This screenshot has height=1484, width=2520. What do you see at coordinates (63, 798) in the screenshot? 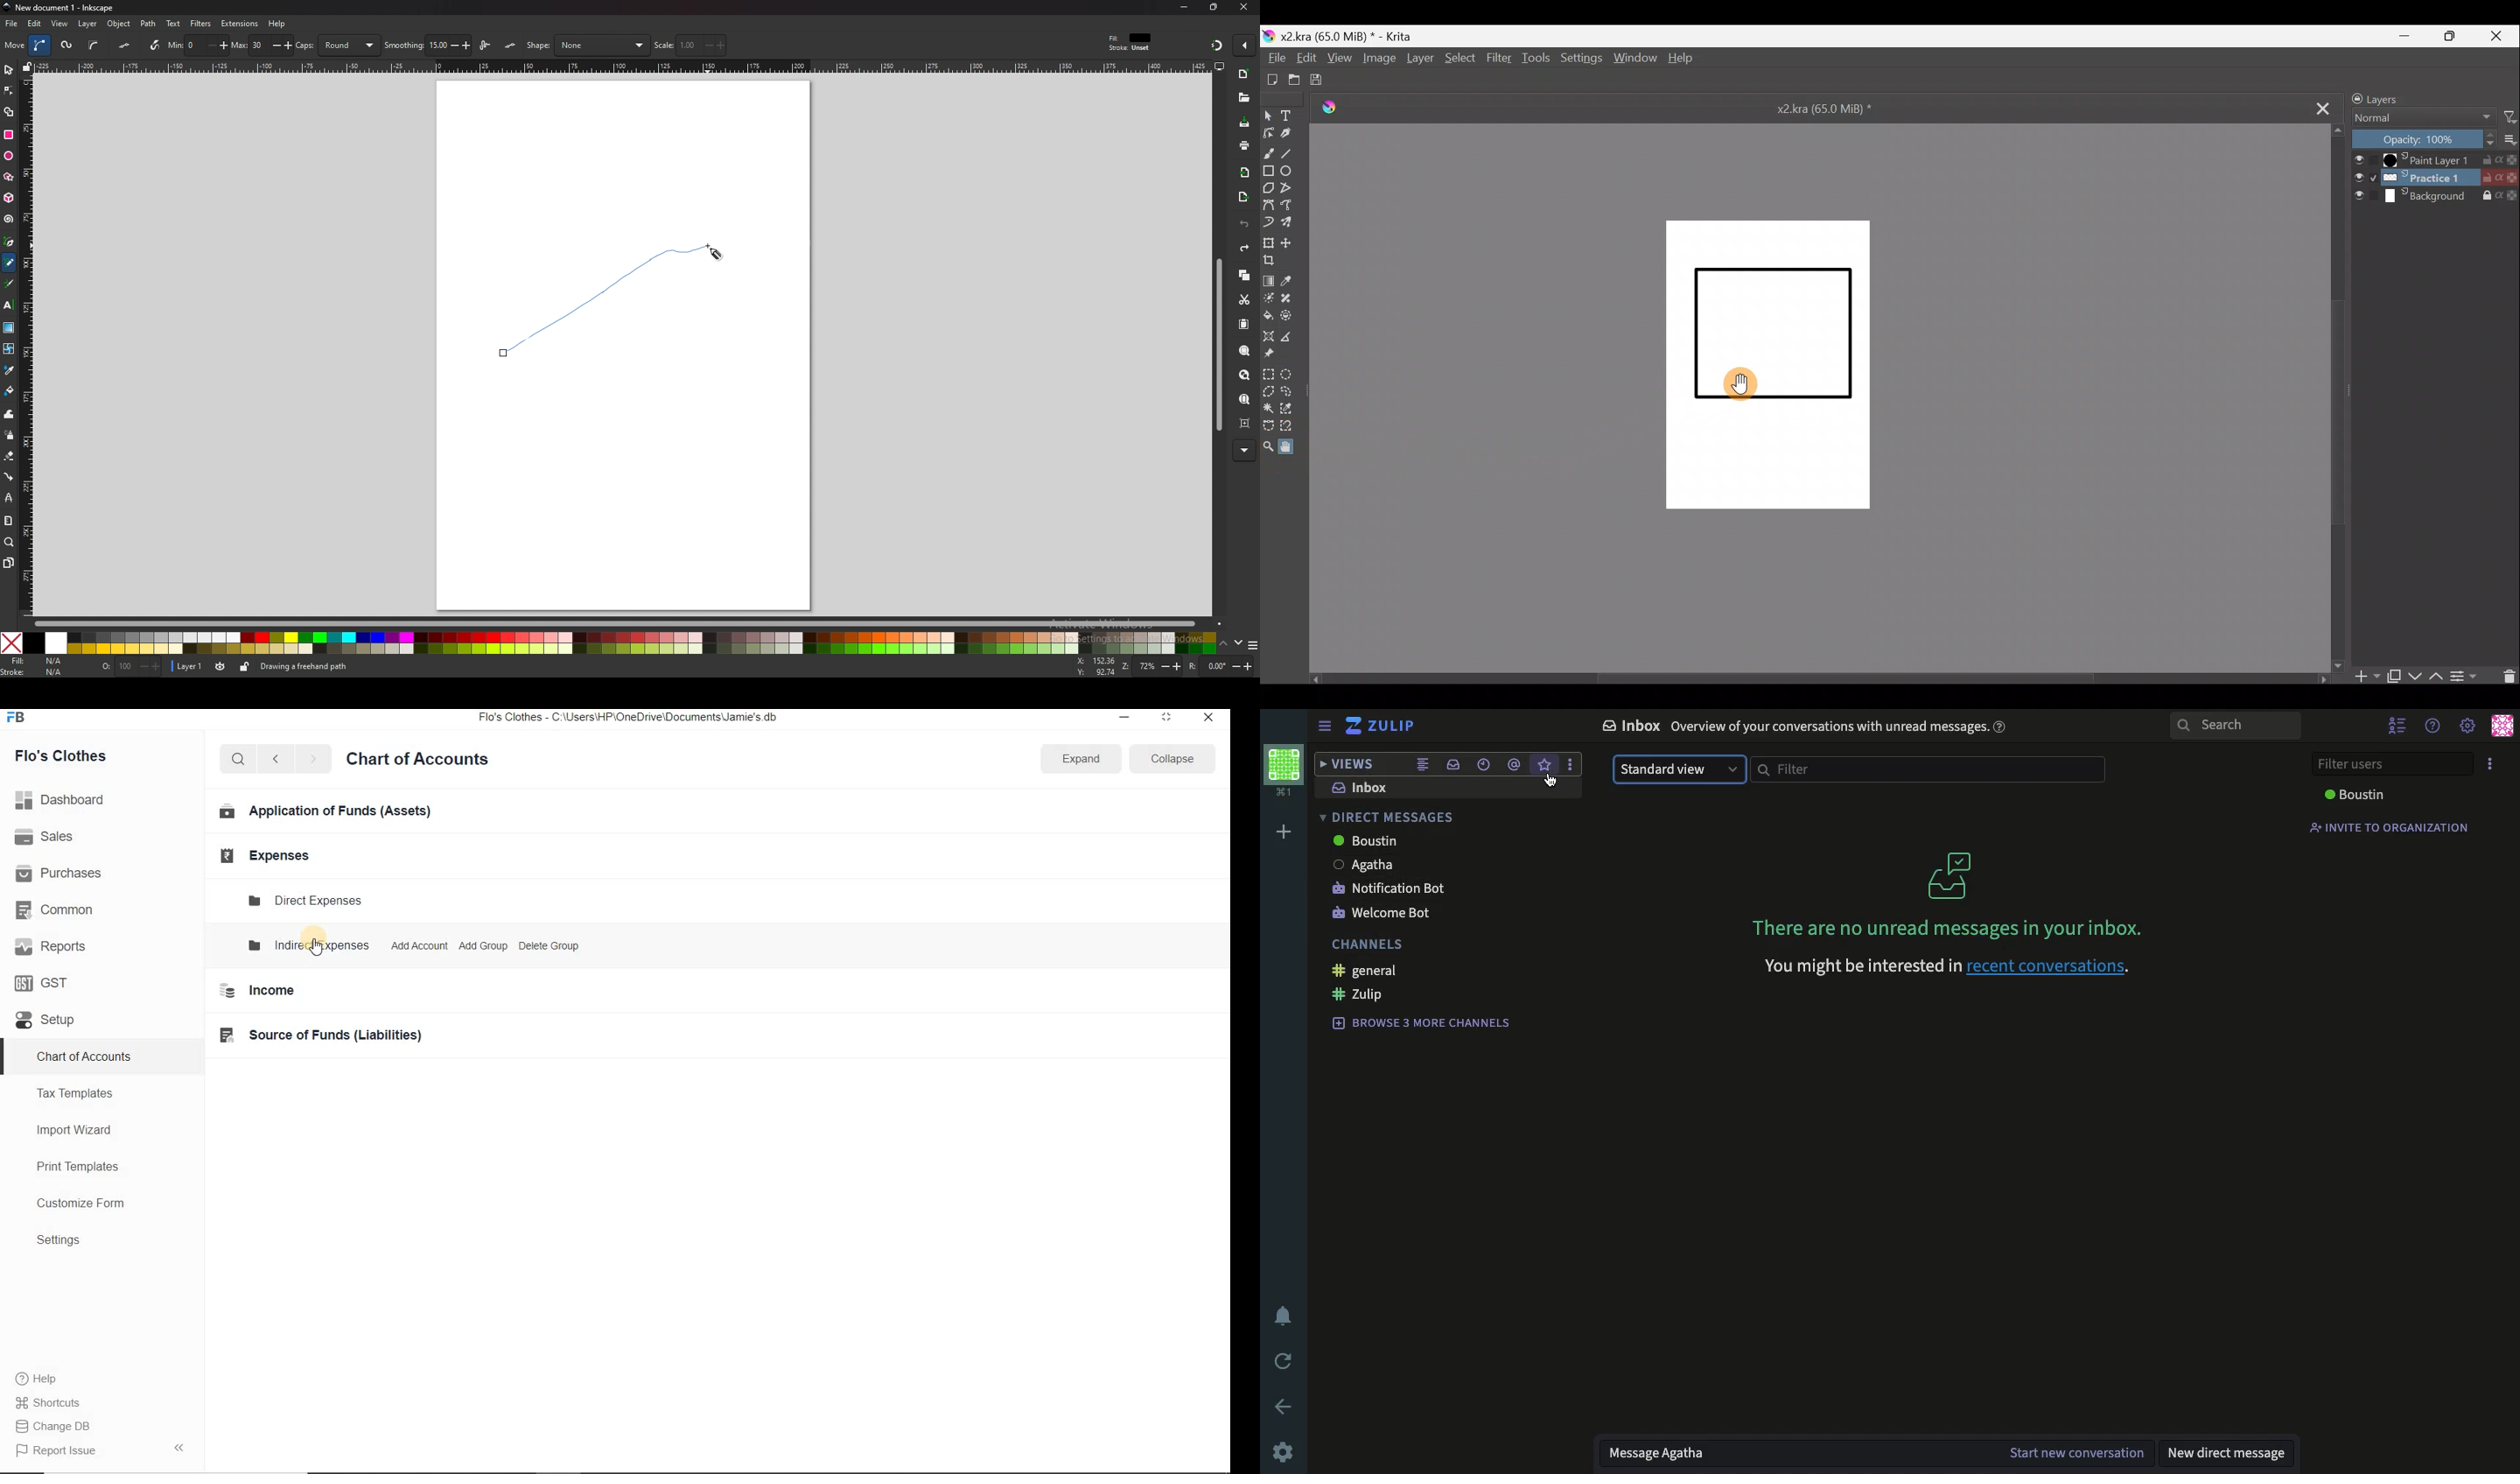
I see `Dashboard` at bounding box center [63, 798].